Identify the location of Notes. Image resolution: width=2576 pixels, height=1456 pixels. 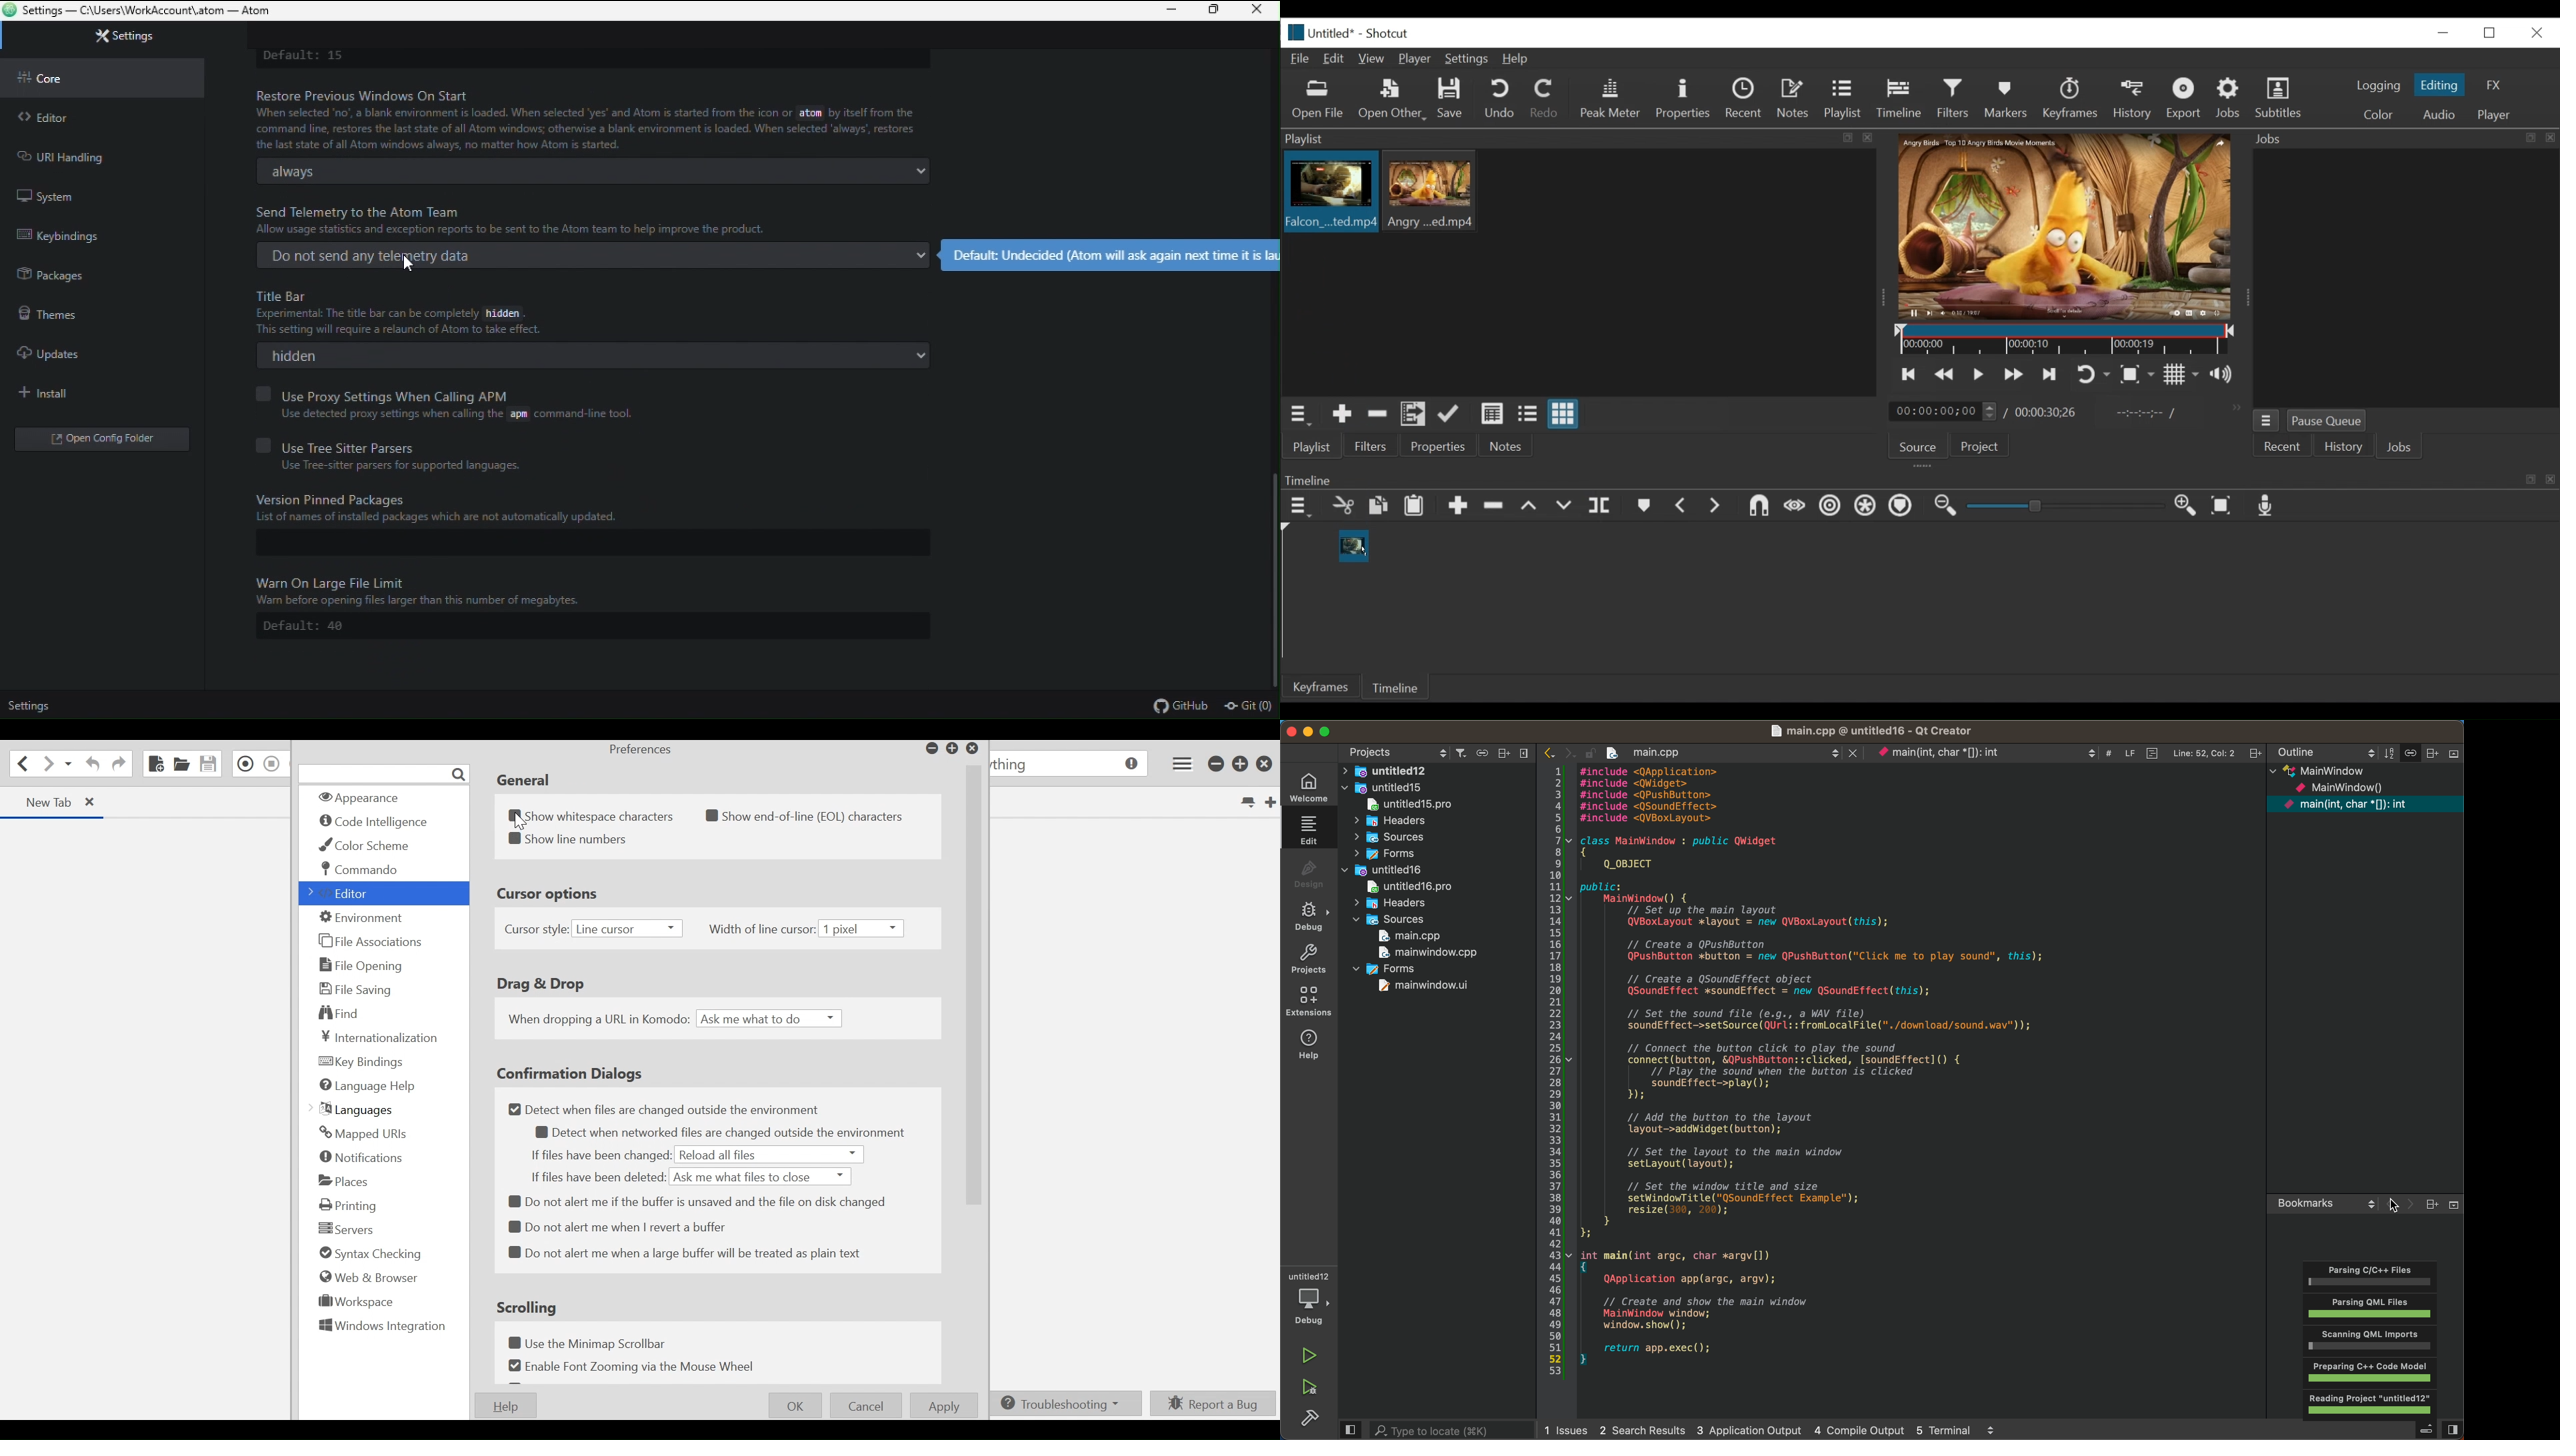
(1795, 99).